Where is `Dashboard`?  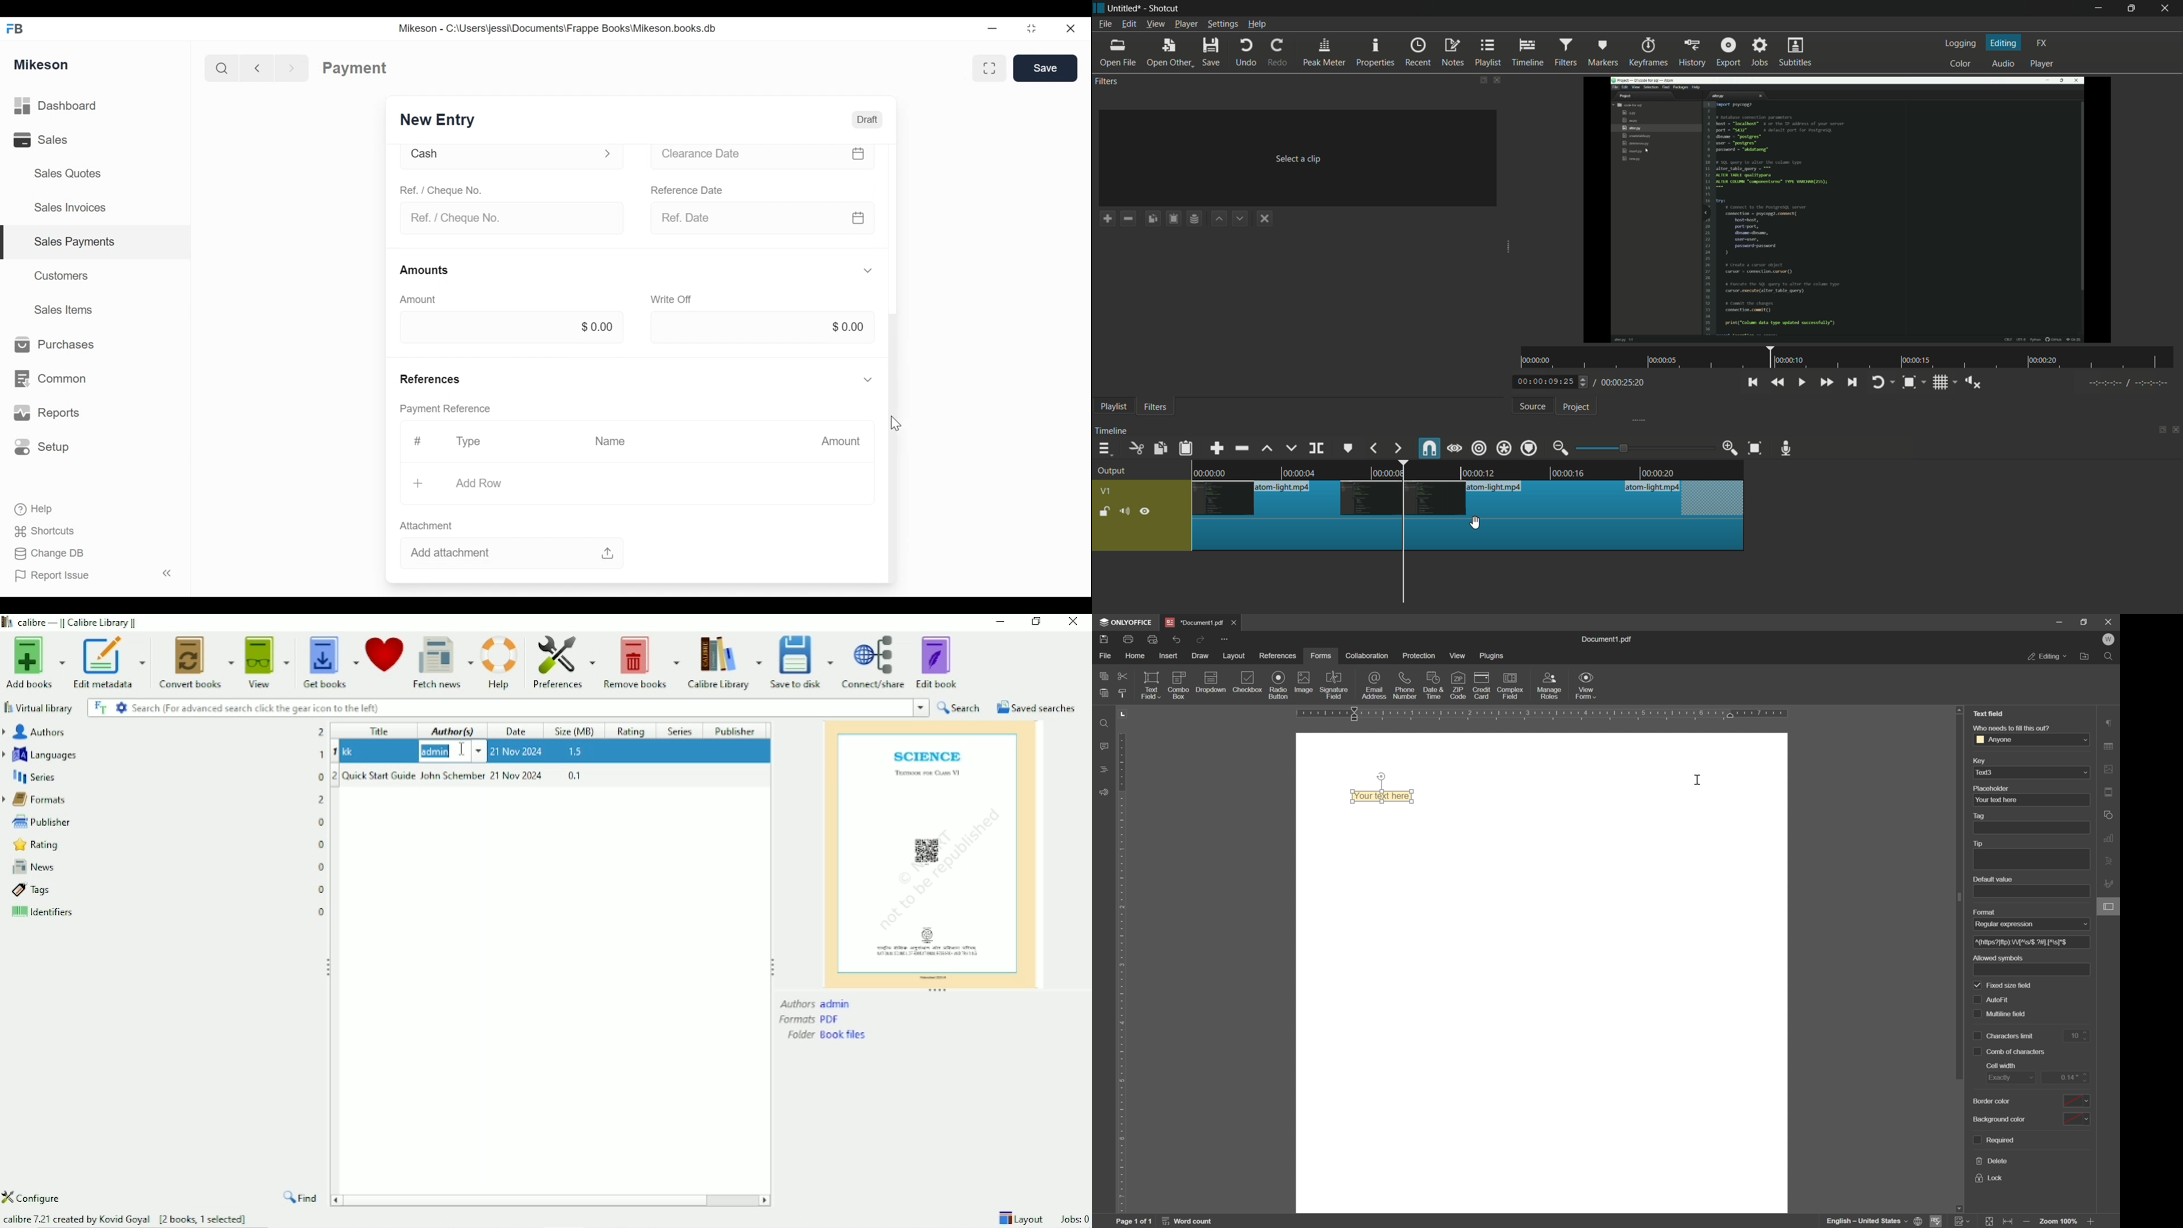 Dashboard is located at coordinates (74, 106).